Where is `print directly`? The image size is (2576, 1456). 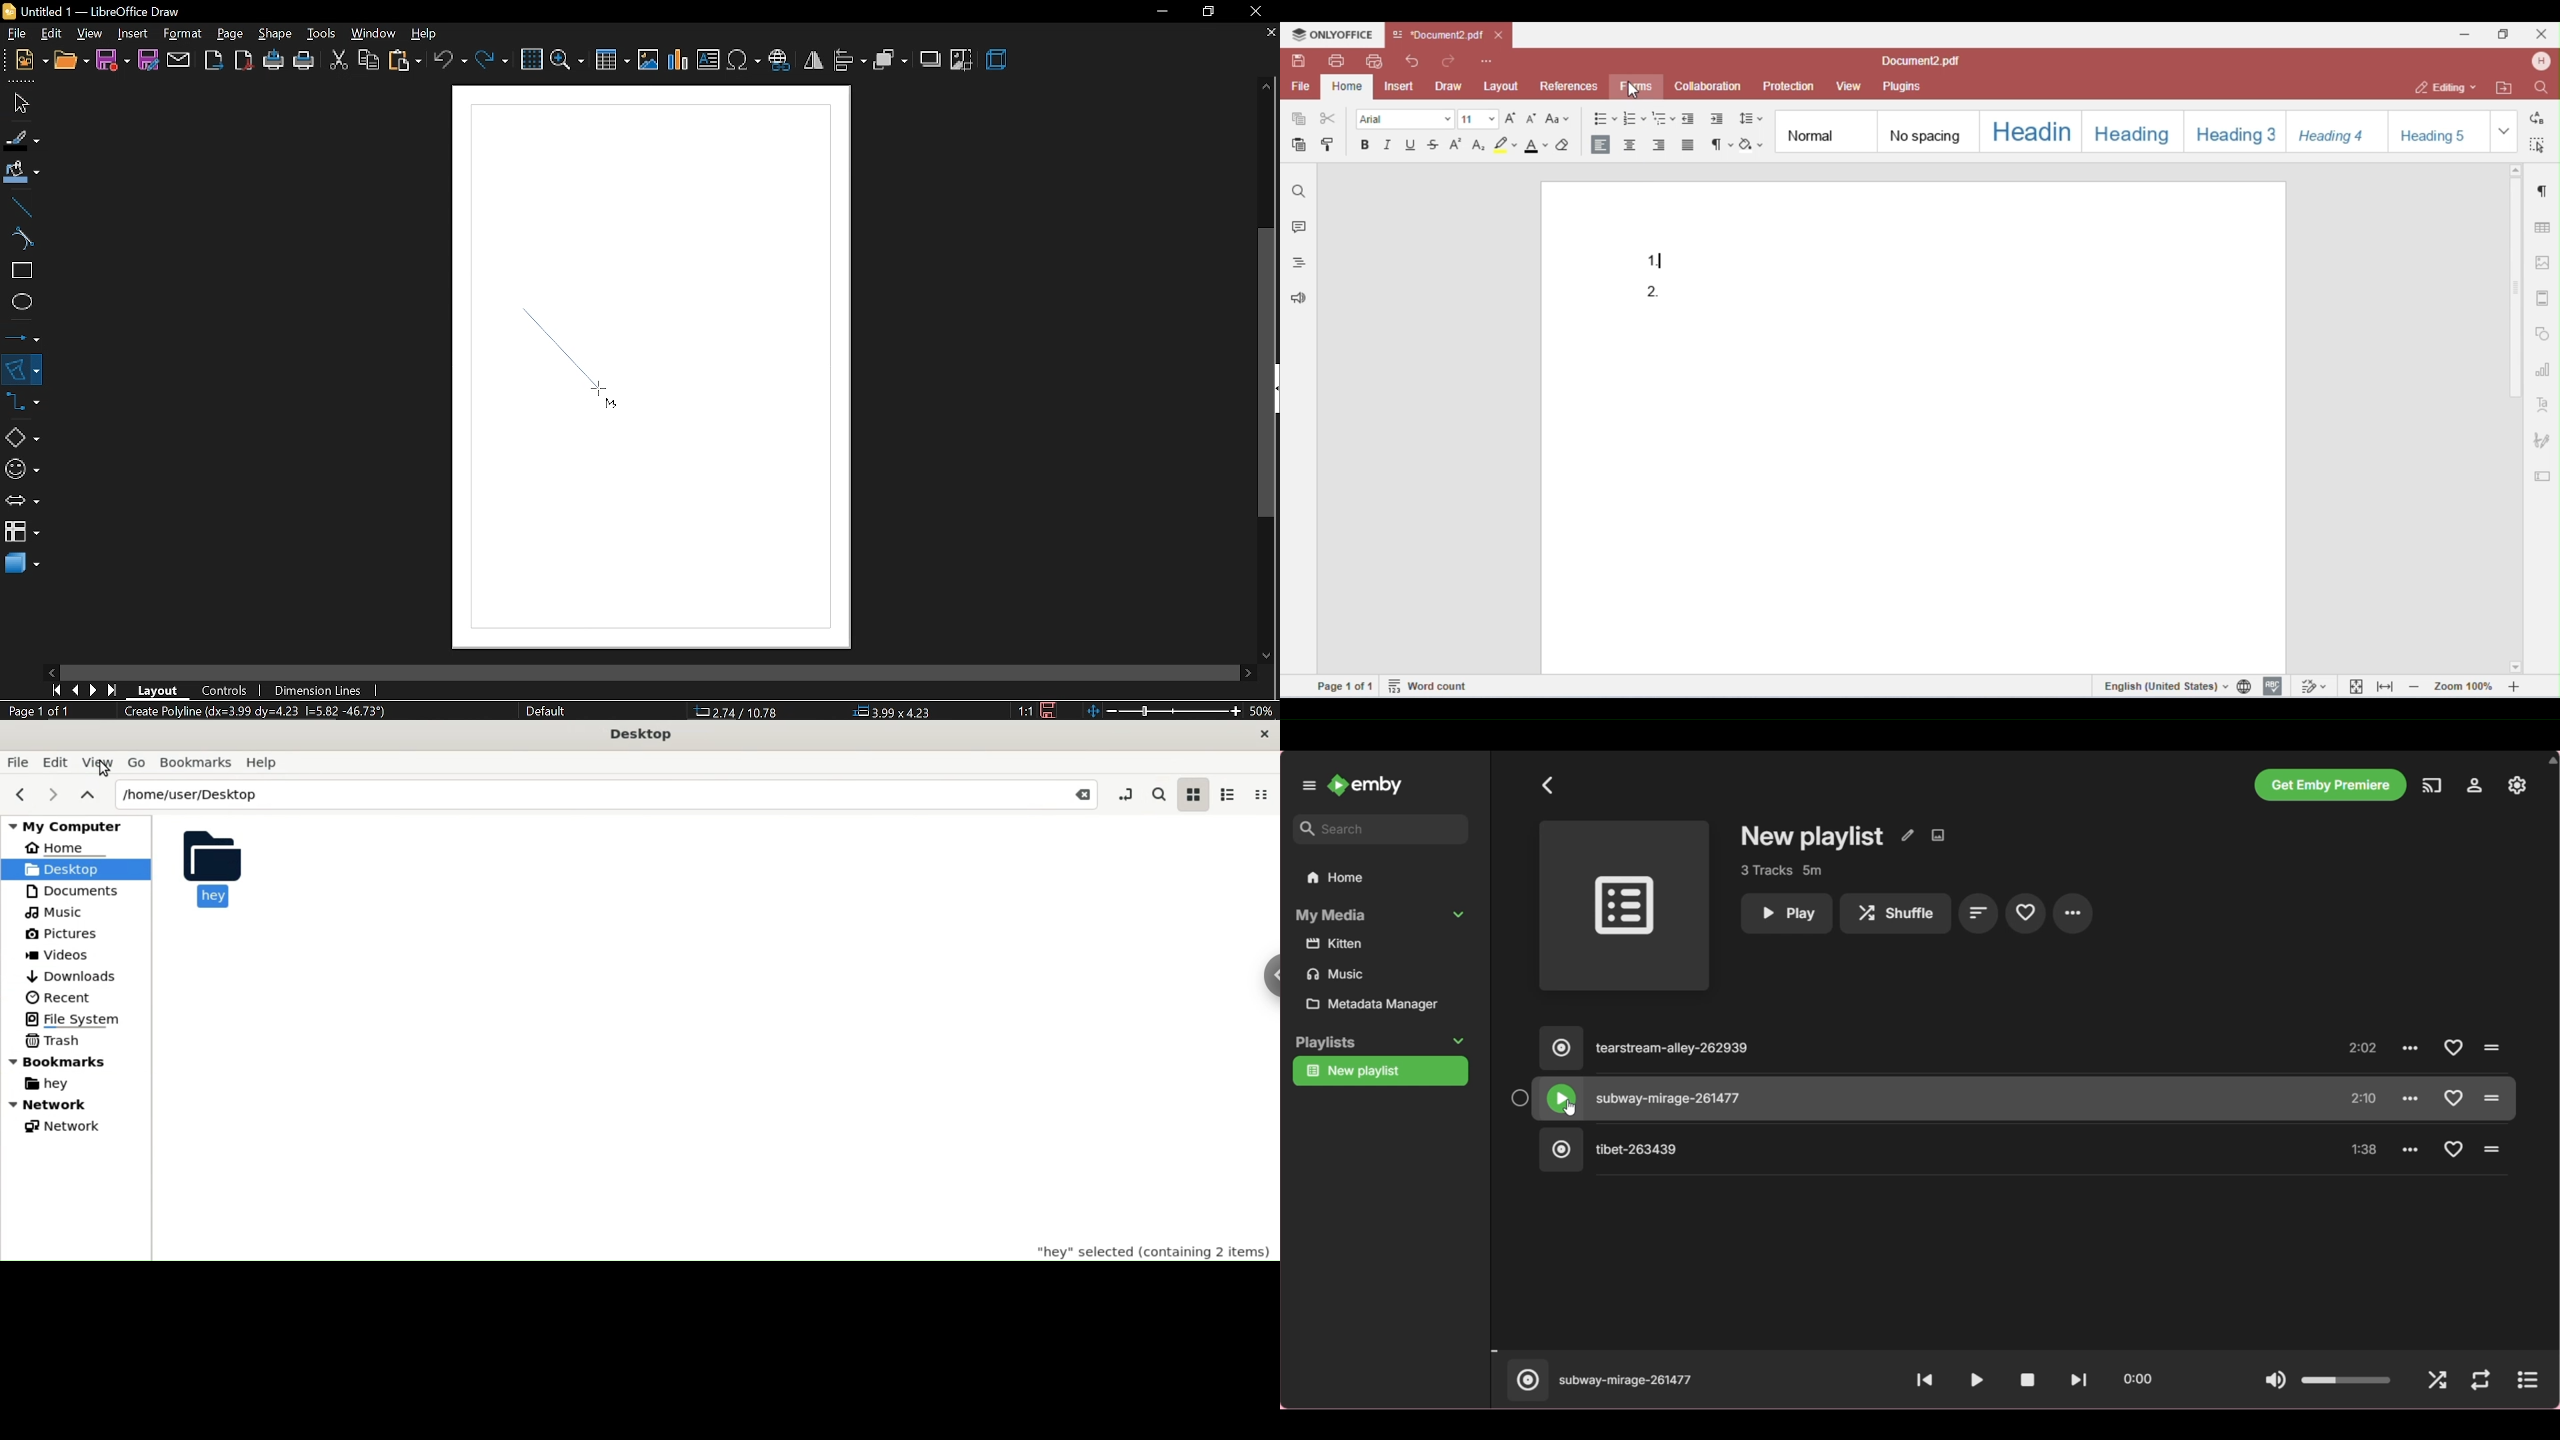
print directly is located at coordinates (275, 61).